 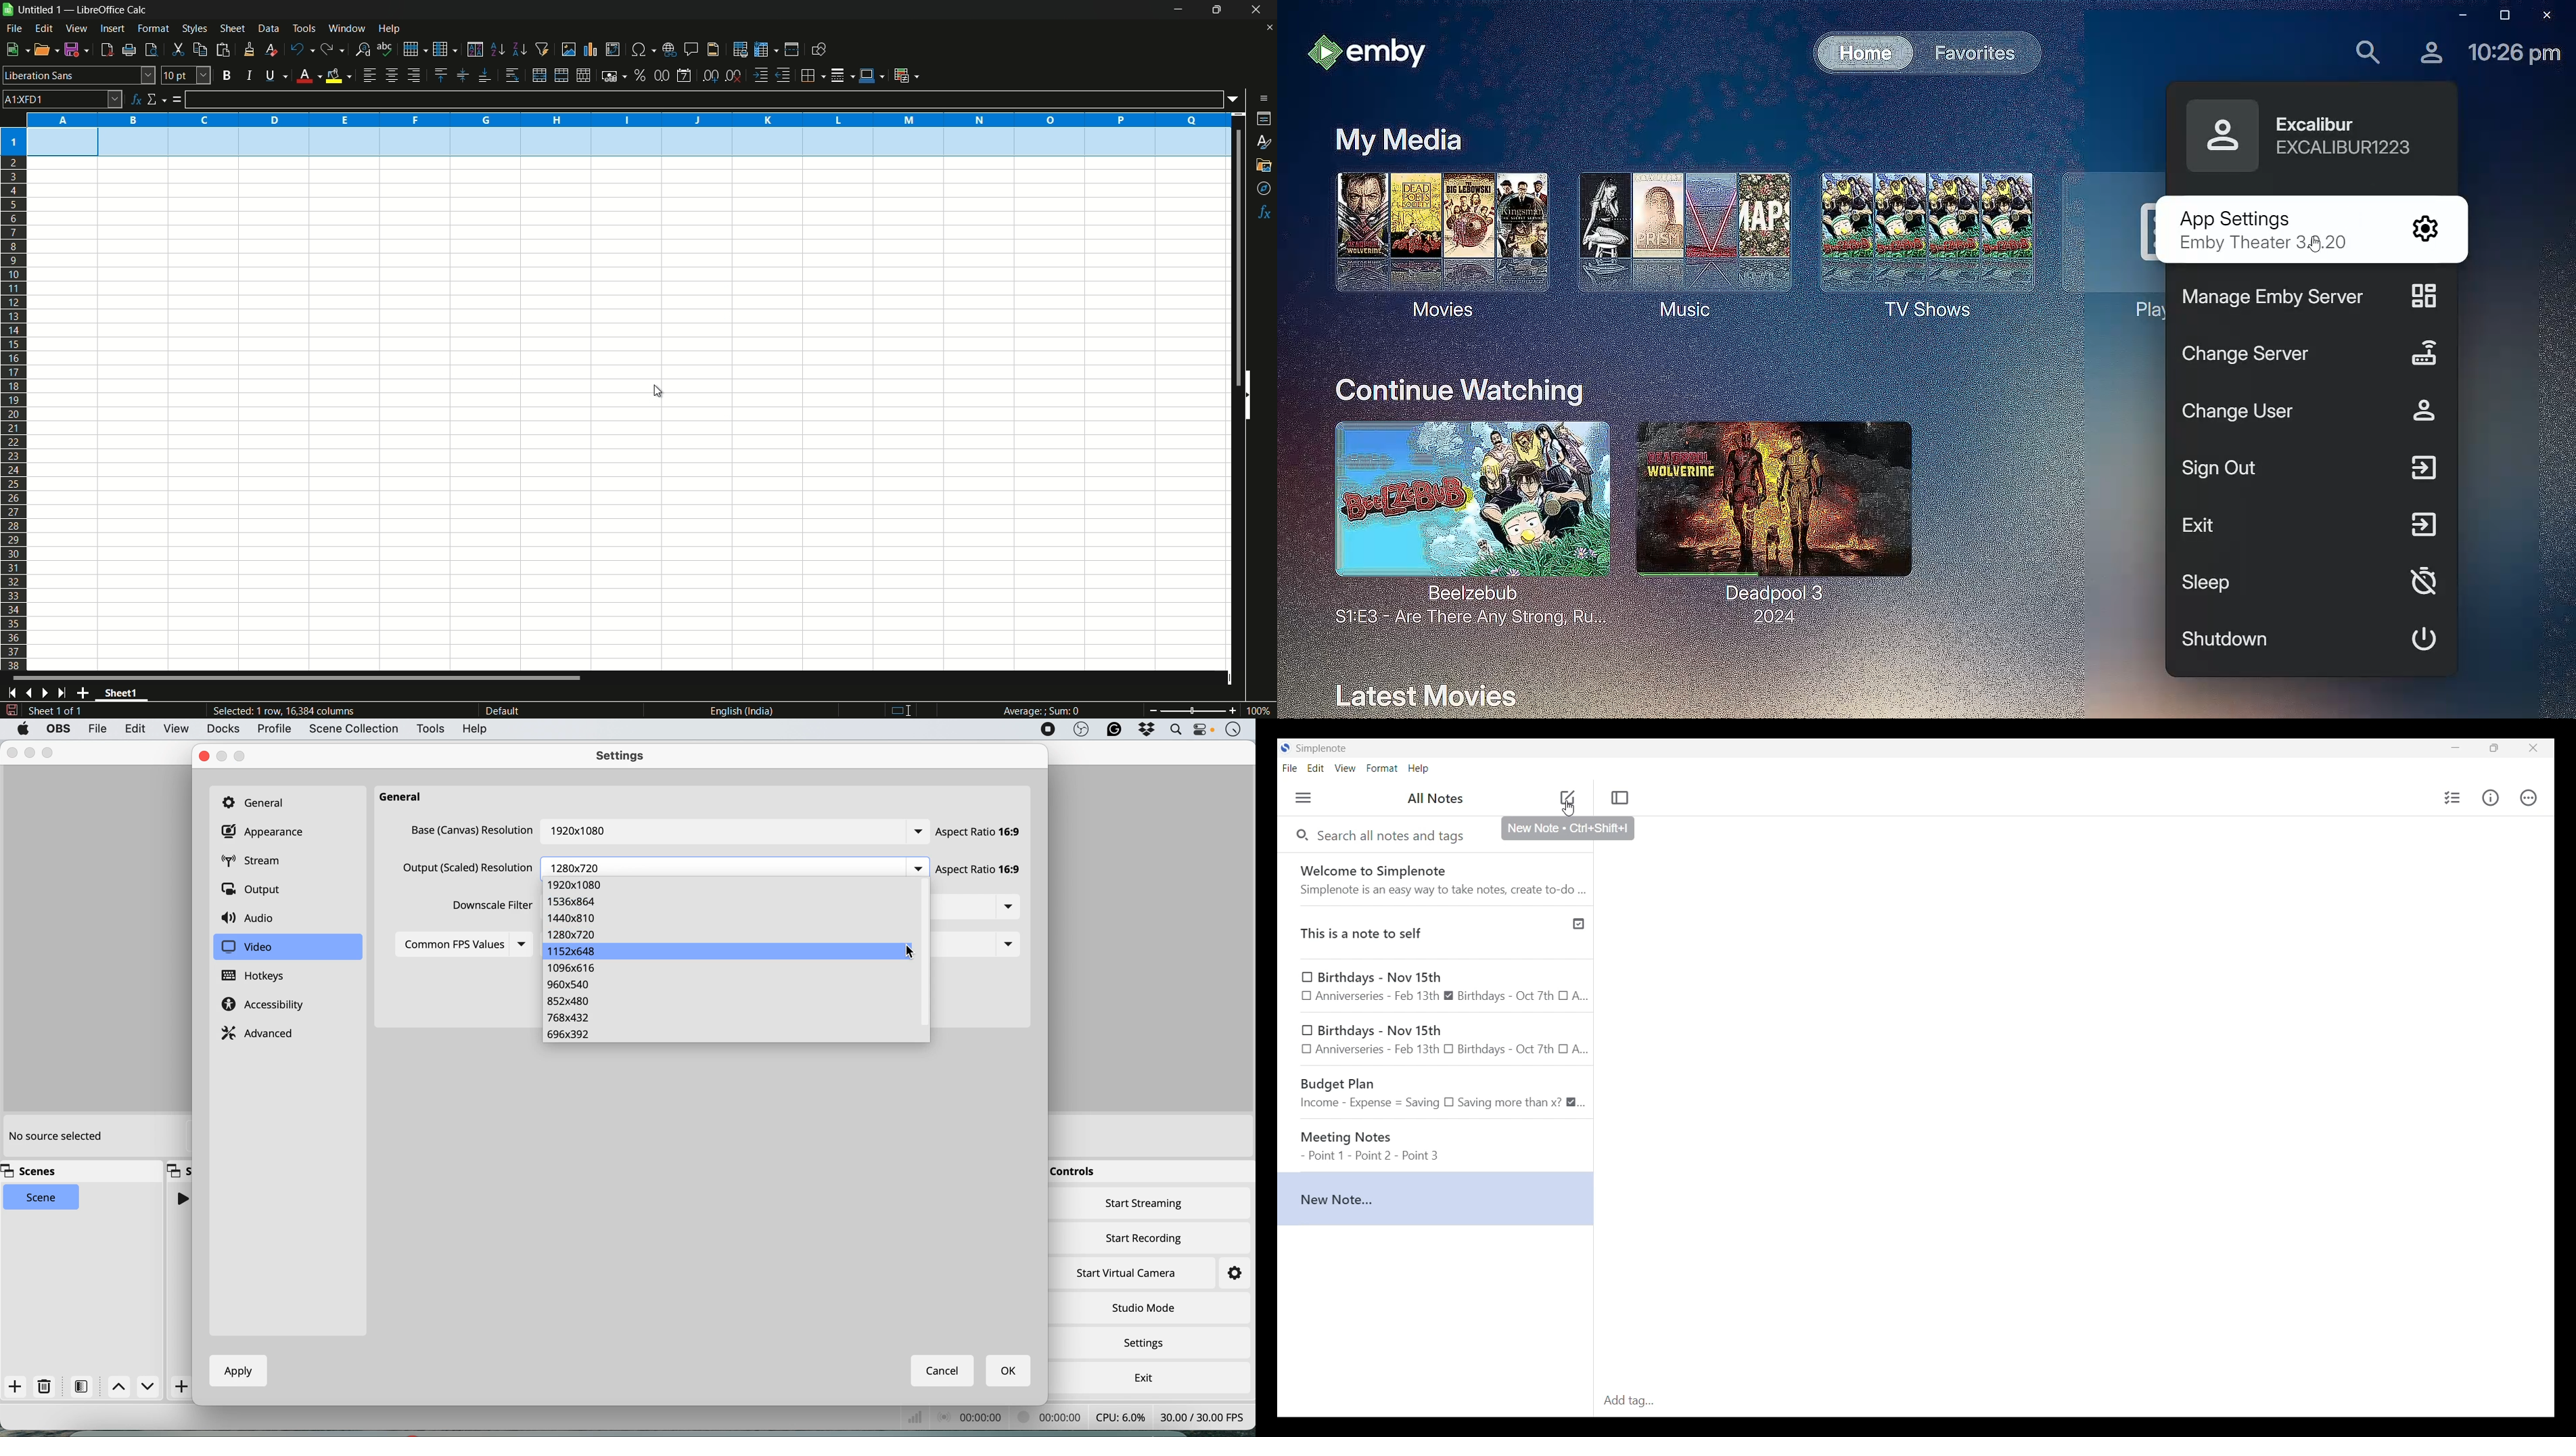 What do you see at coordinates (1175, 730) in the screenshot?
I see `spotlight search` at bounding box center [1175, 730].